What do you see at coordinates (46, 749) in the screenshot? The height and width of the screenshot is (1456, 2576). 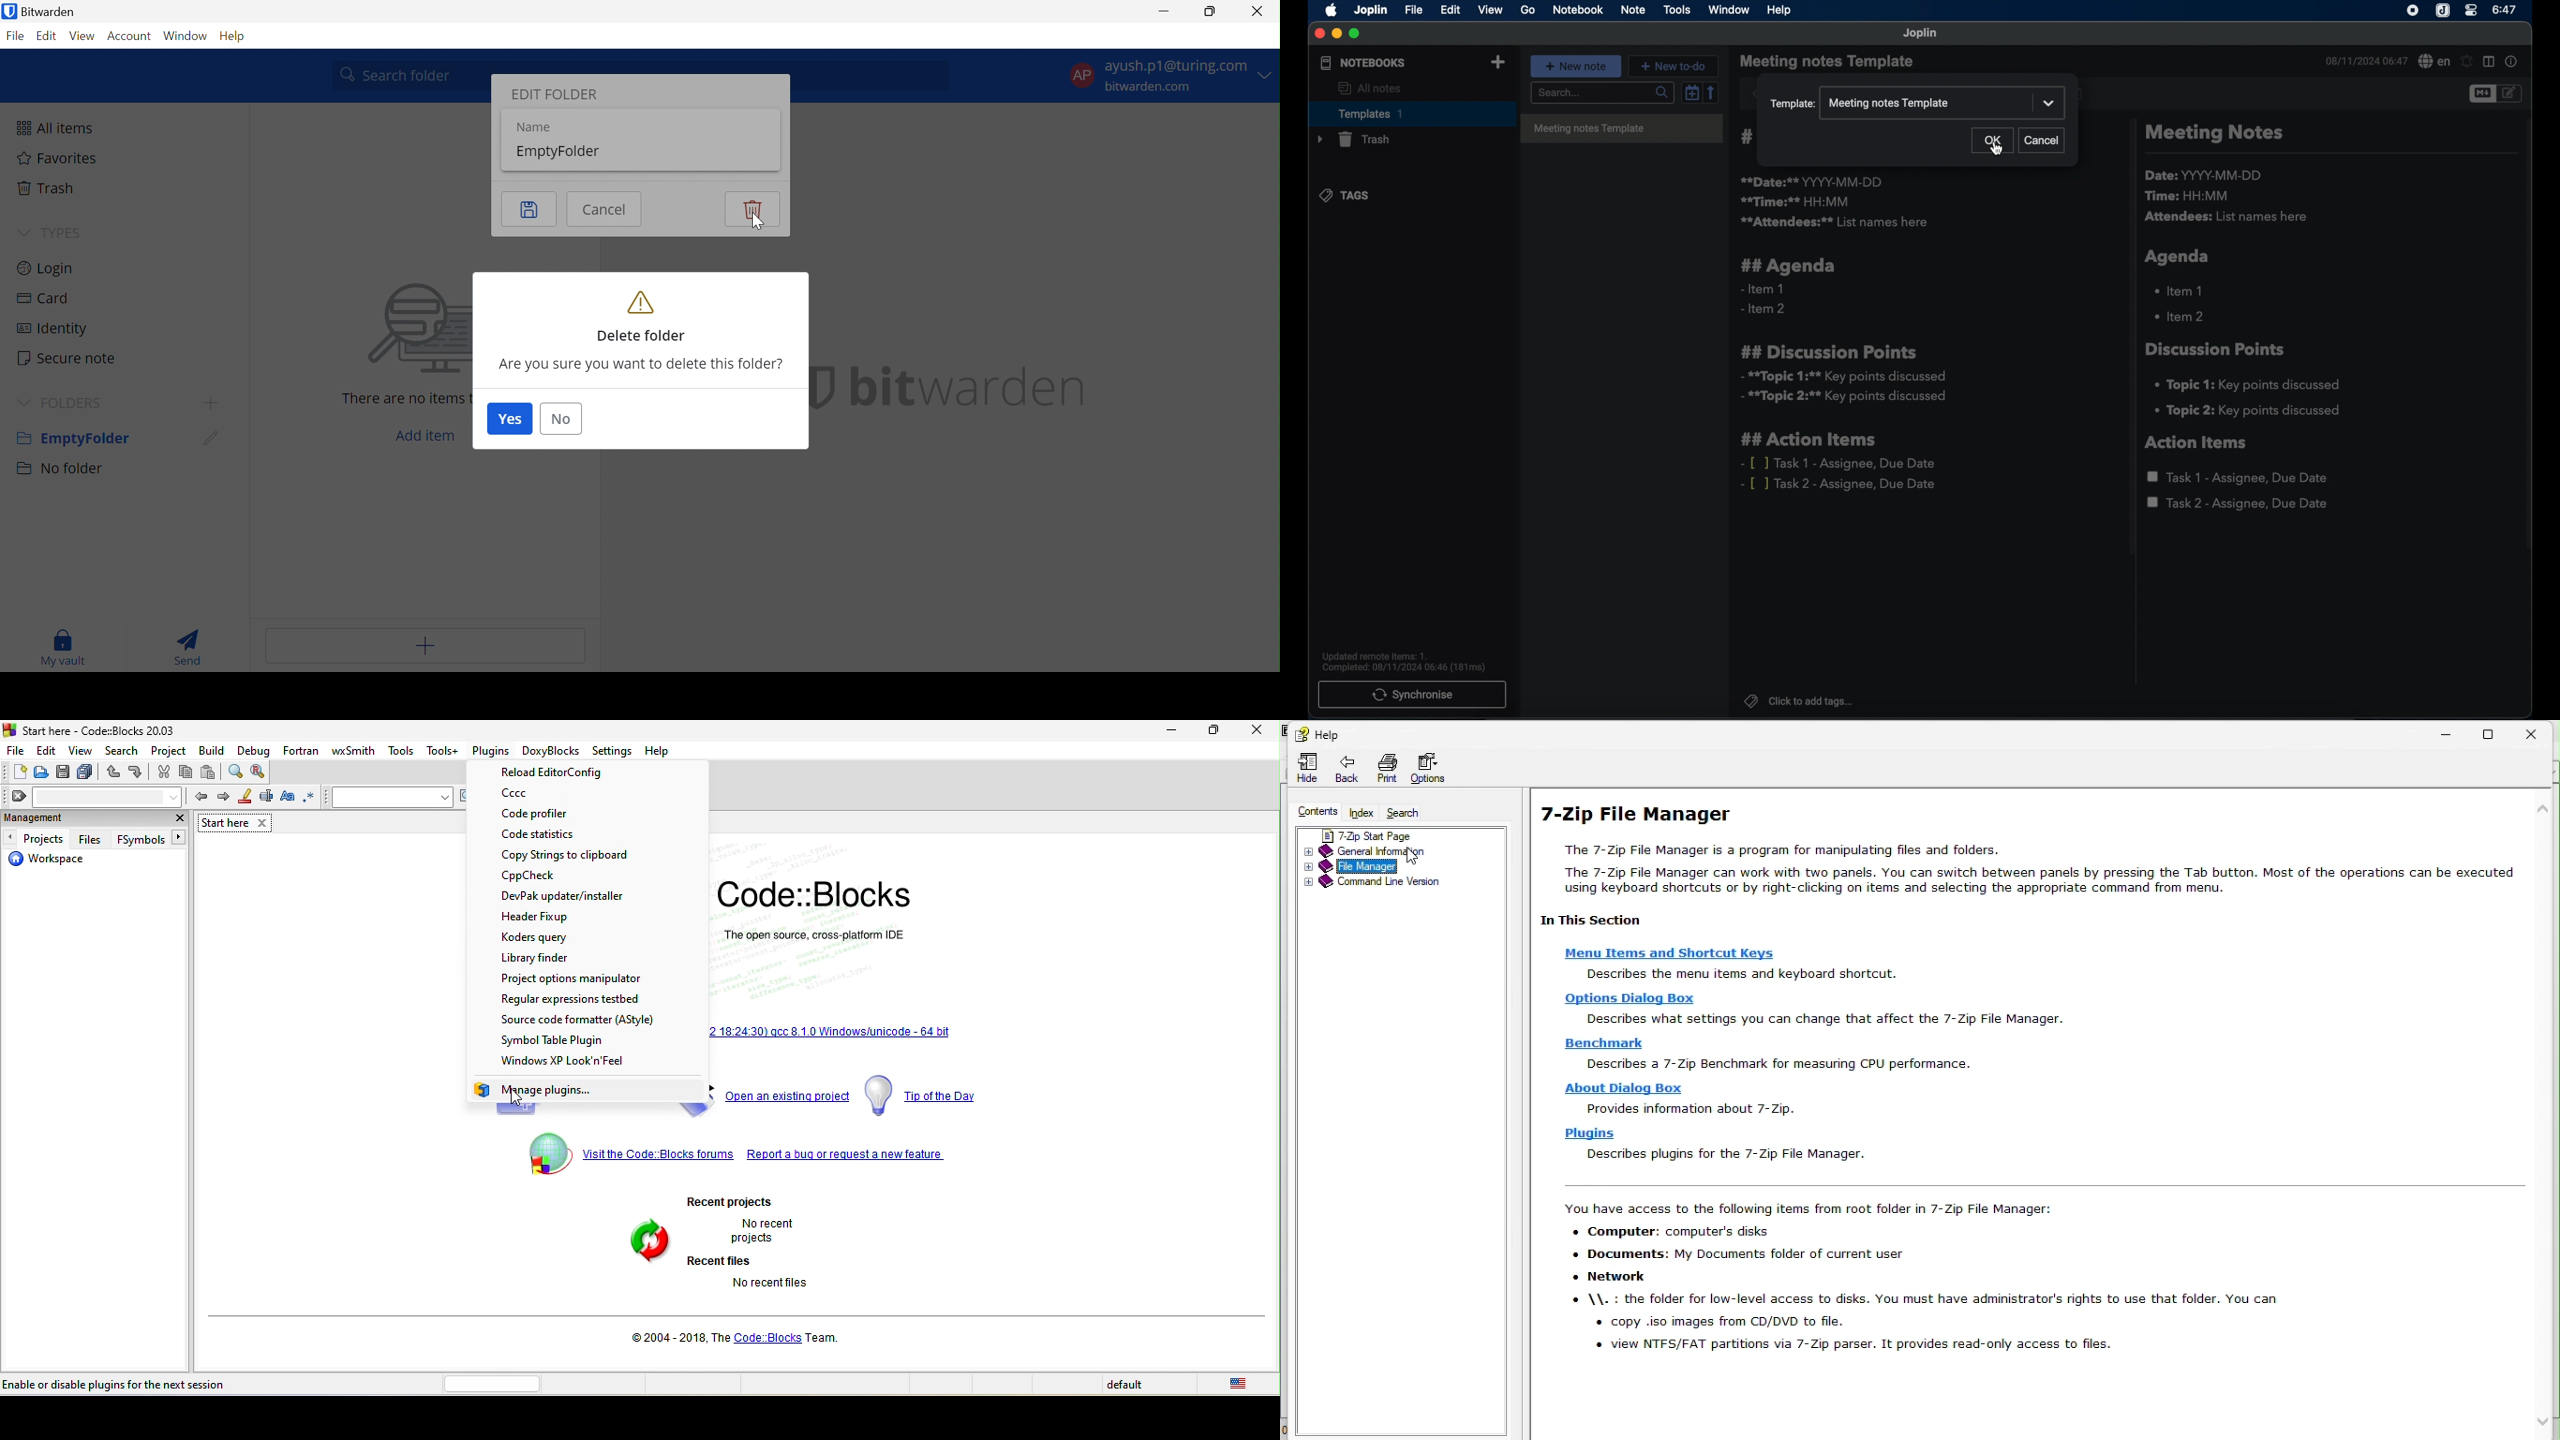 I see `edit` at bounding box center [46, 749].